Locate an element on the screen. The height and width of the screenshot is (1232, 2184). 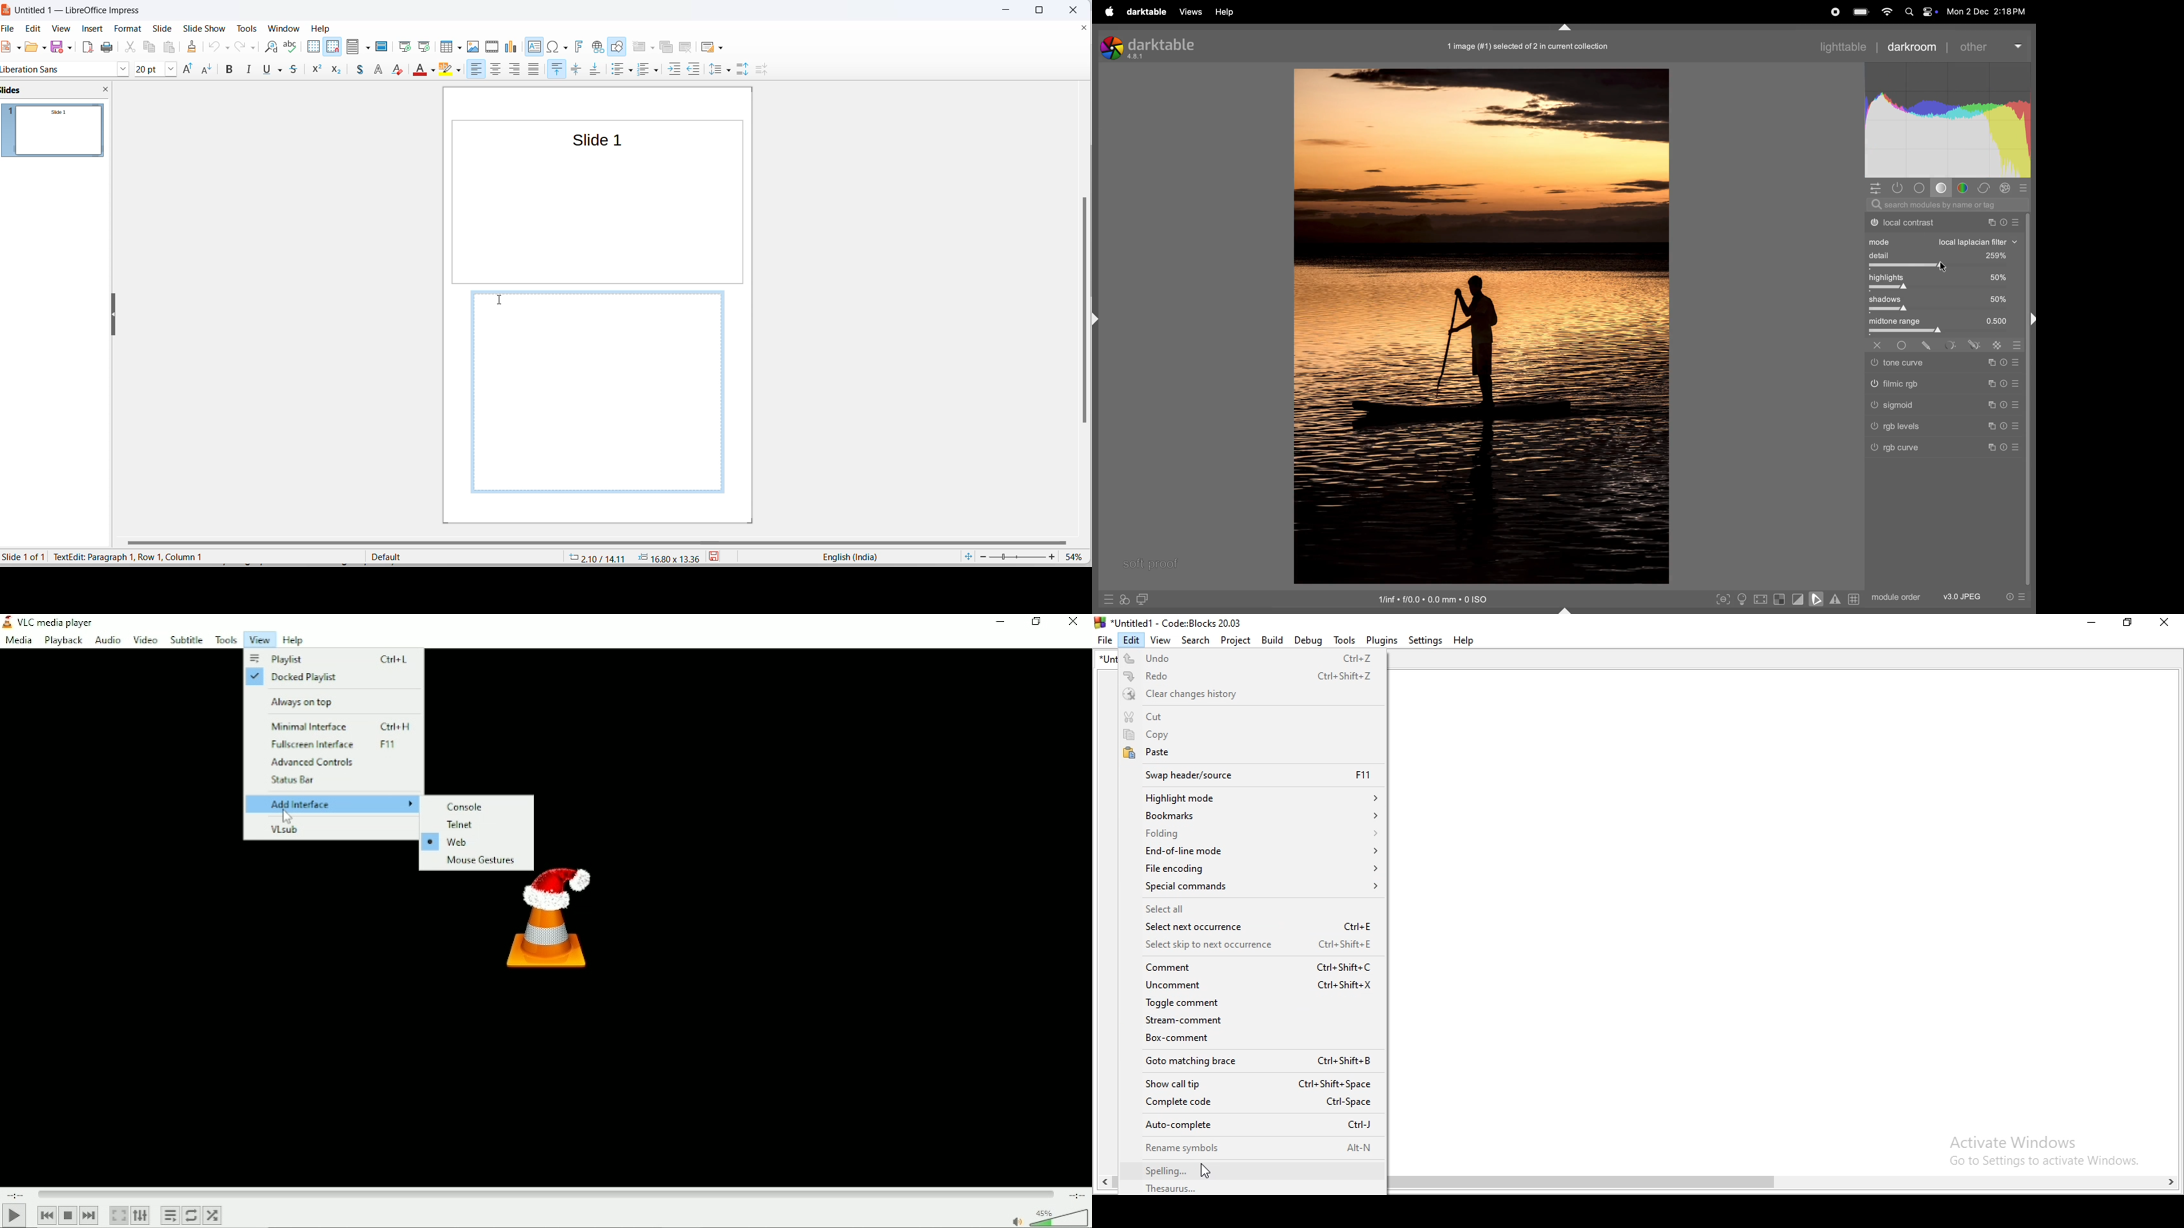
grid is located at coordinates (1853, 598).